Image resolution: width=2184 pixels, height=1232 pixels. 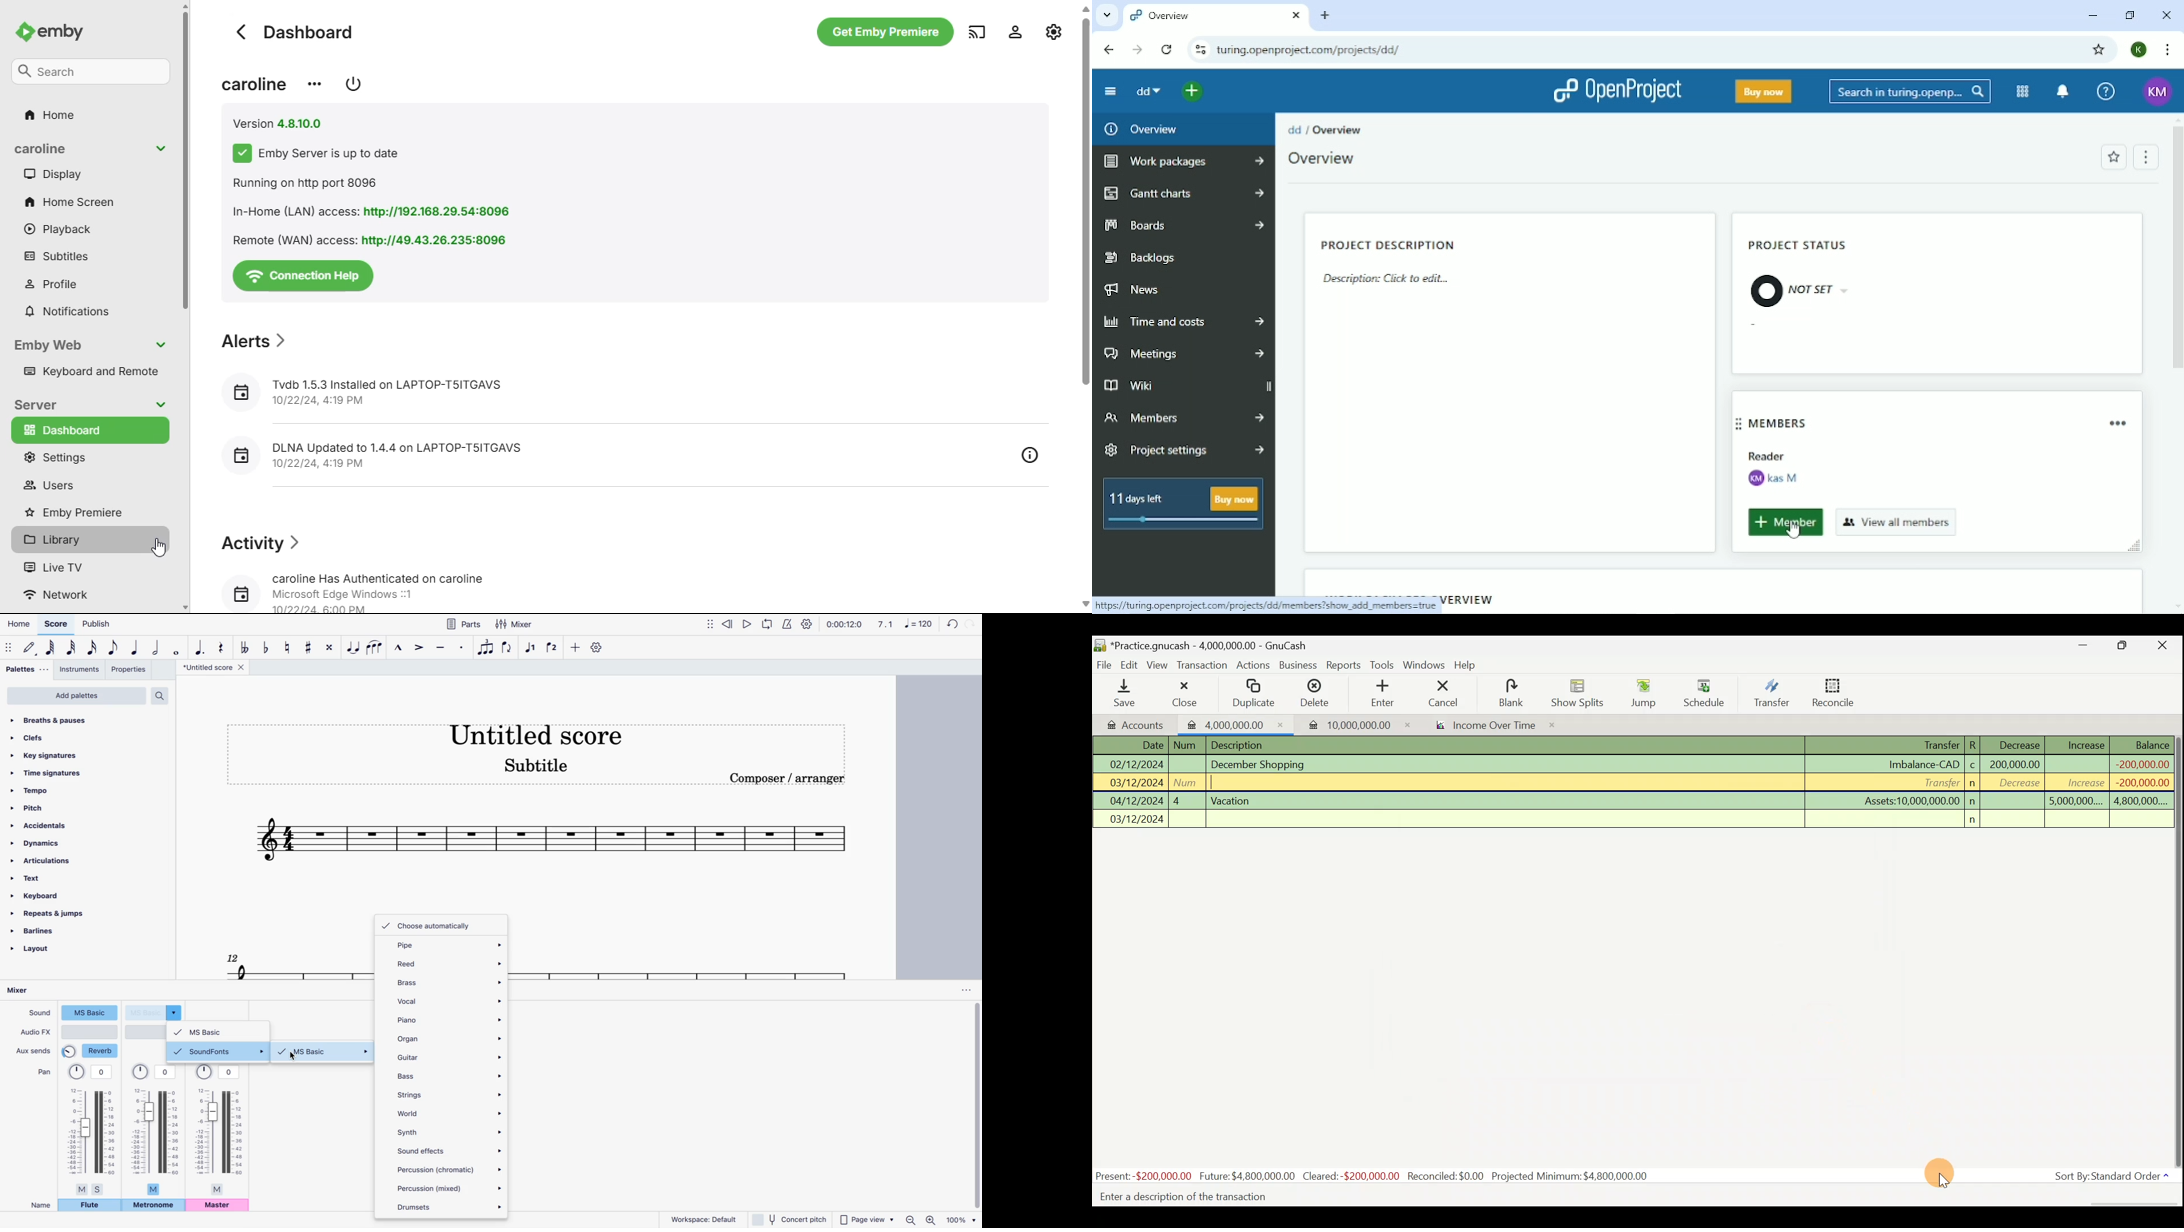 What do you see at coordinates (51, 568) in the screenshot?
I see `live TV` at bounding box center [51, 568].